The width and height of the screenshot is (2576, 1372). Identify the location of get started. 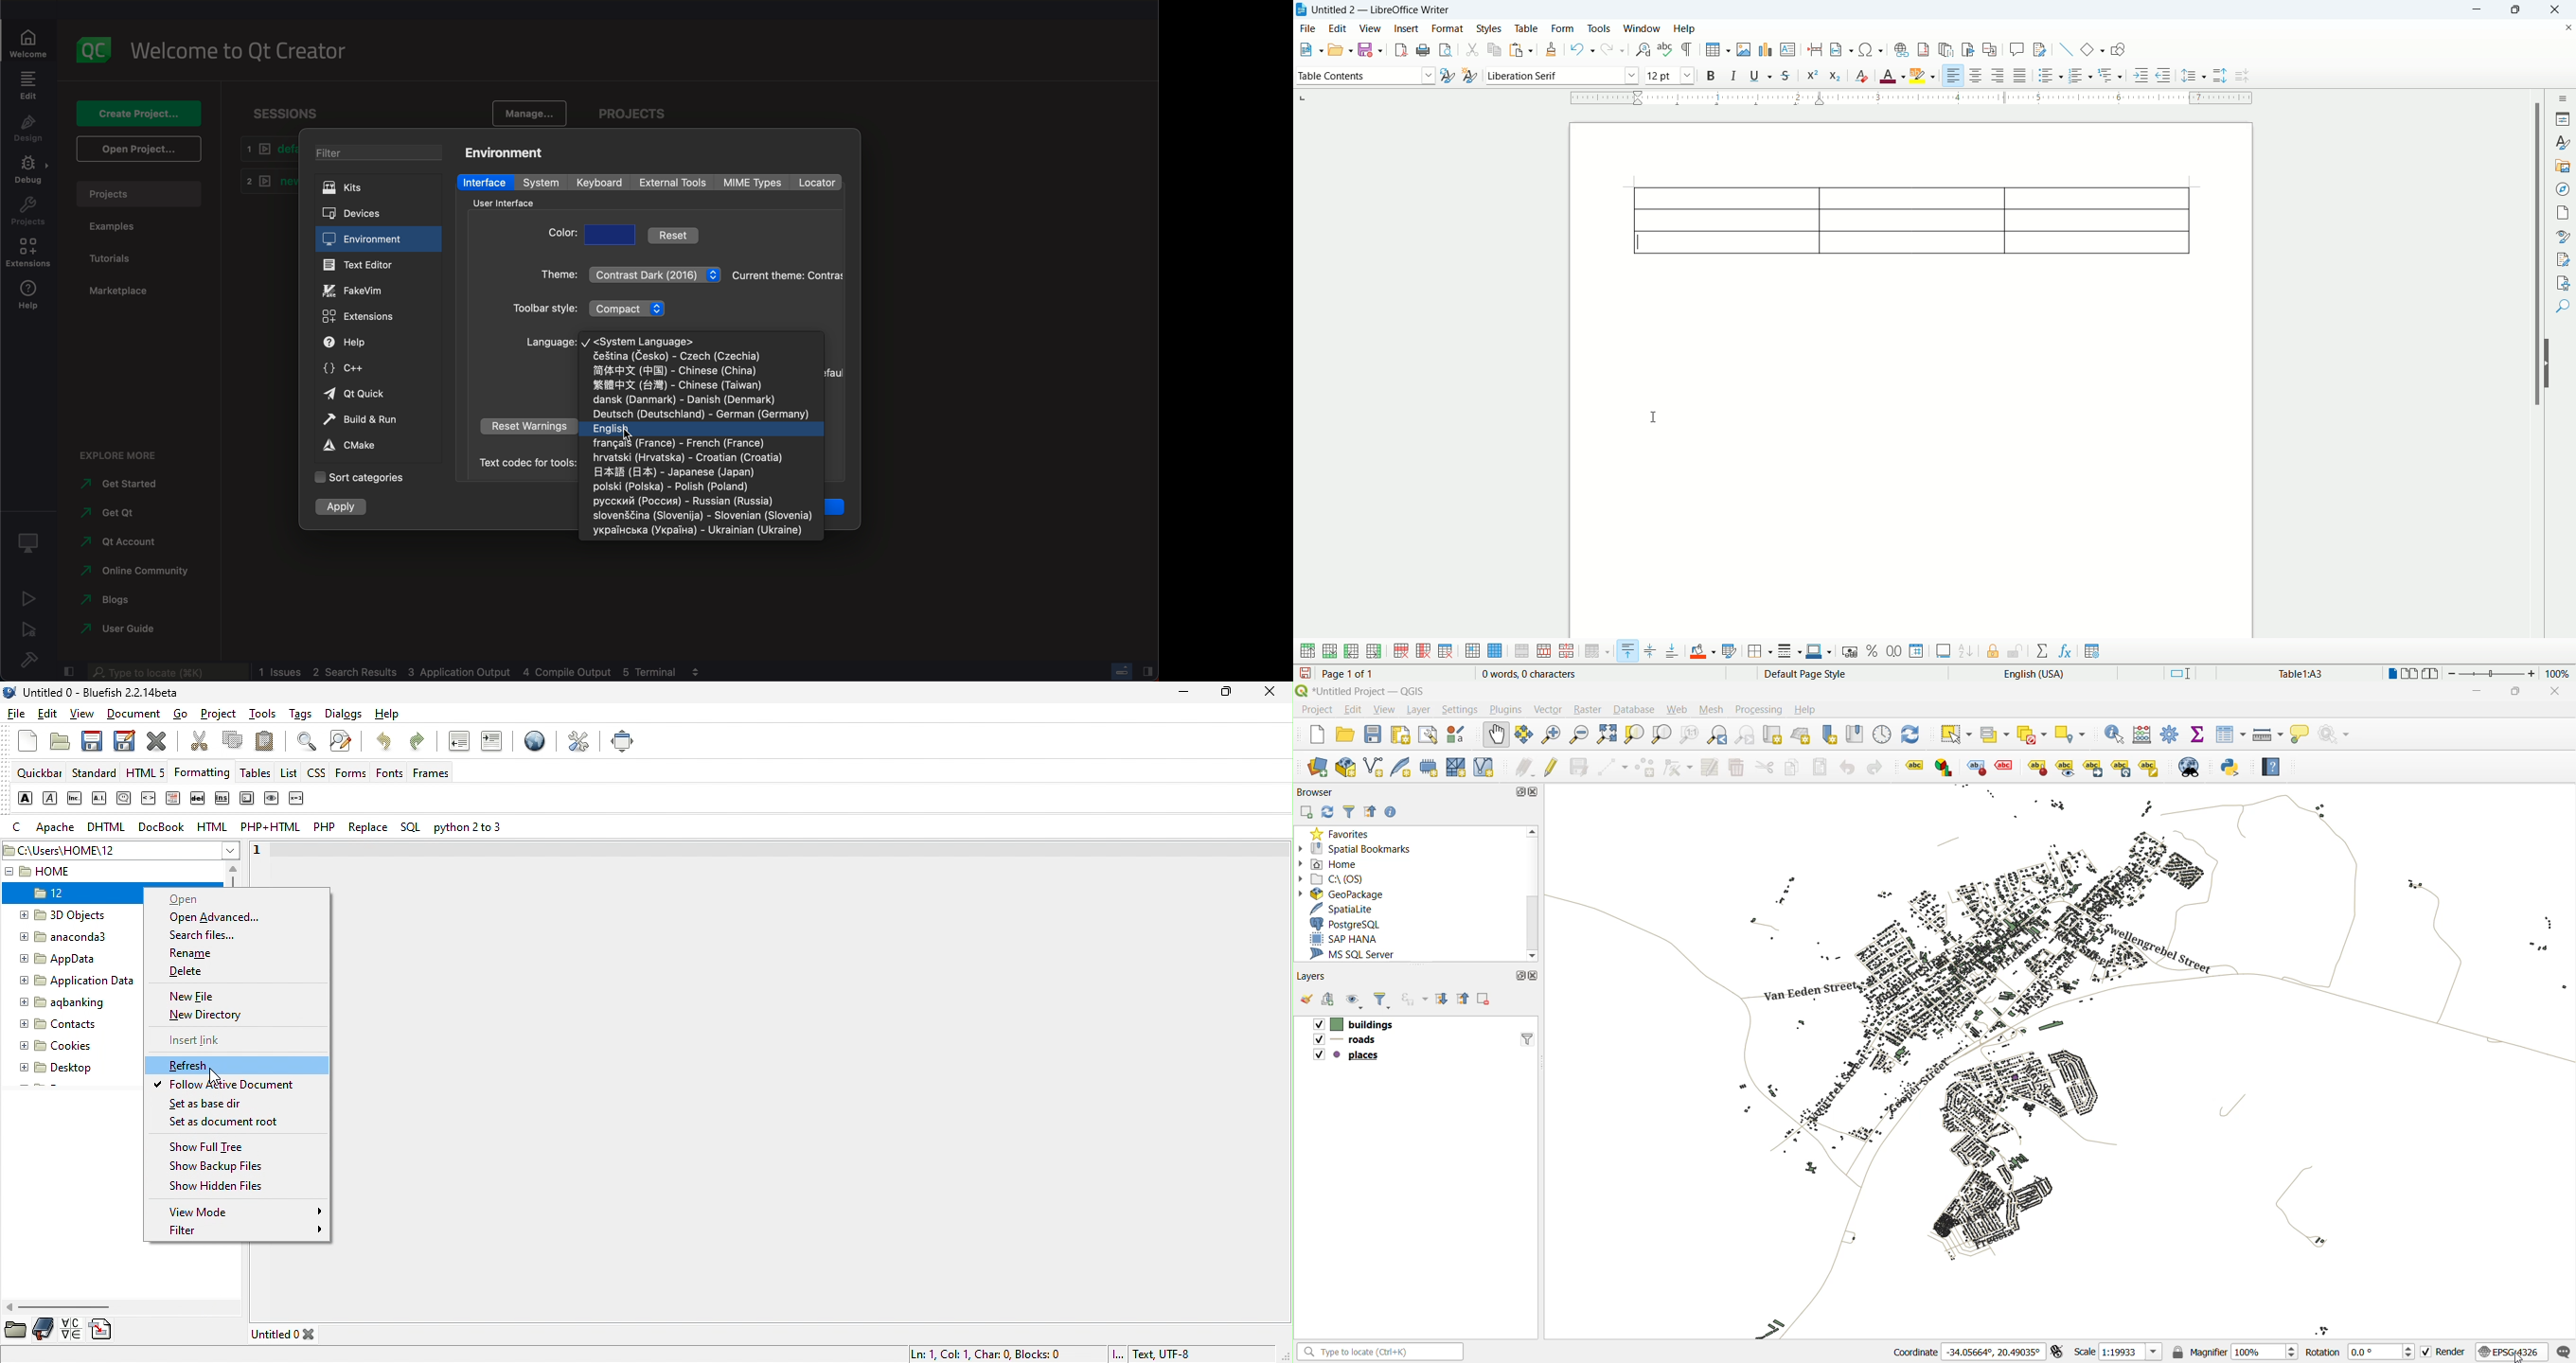
(118, 485).